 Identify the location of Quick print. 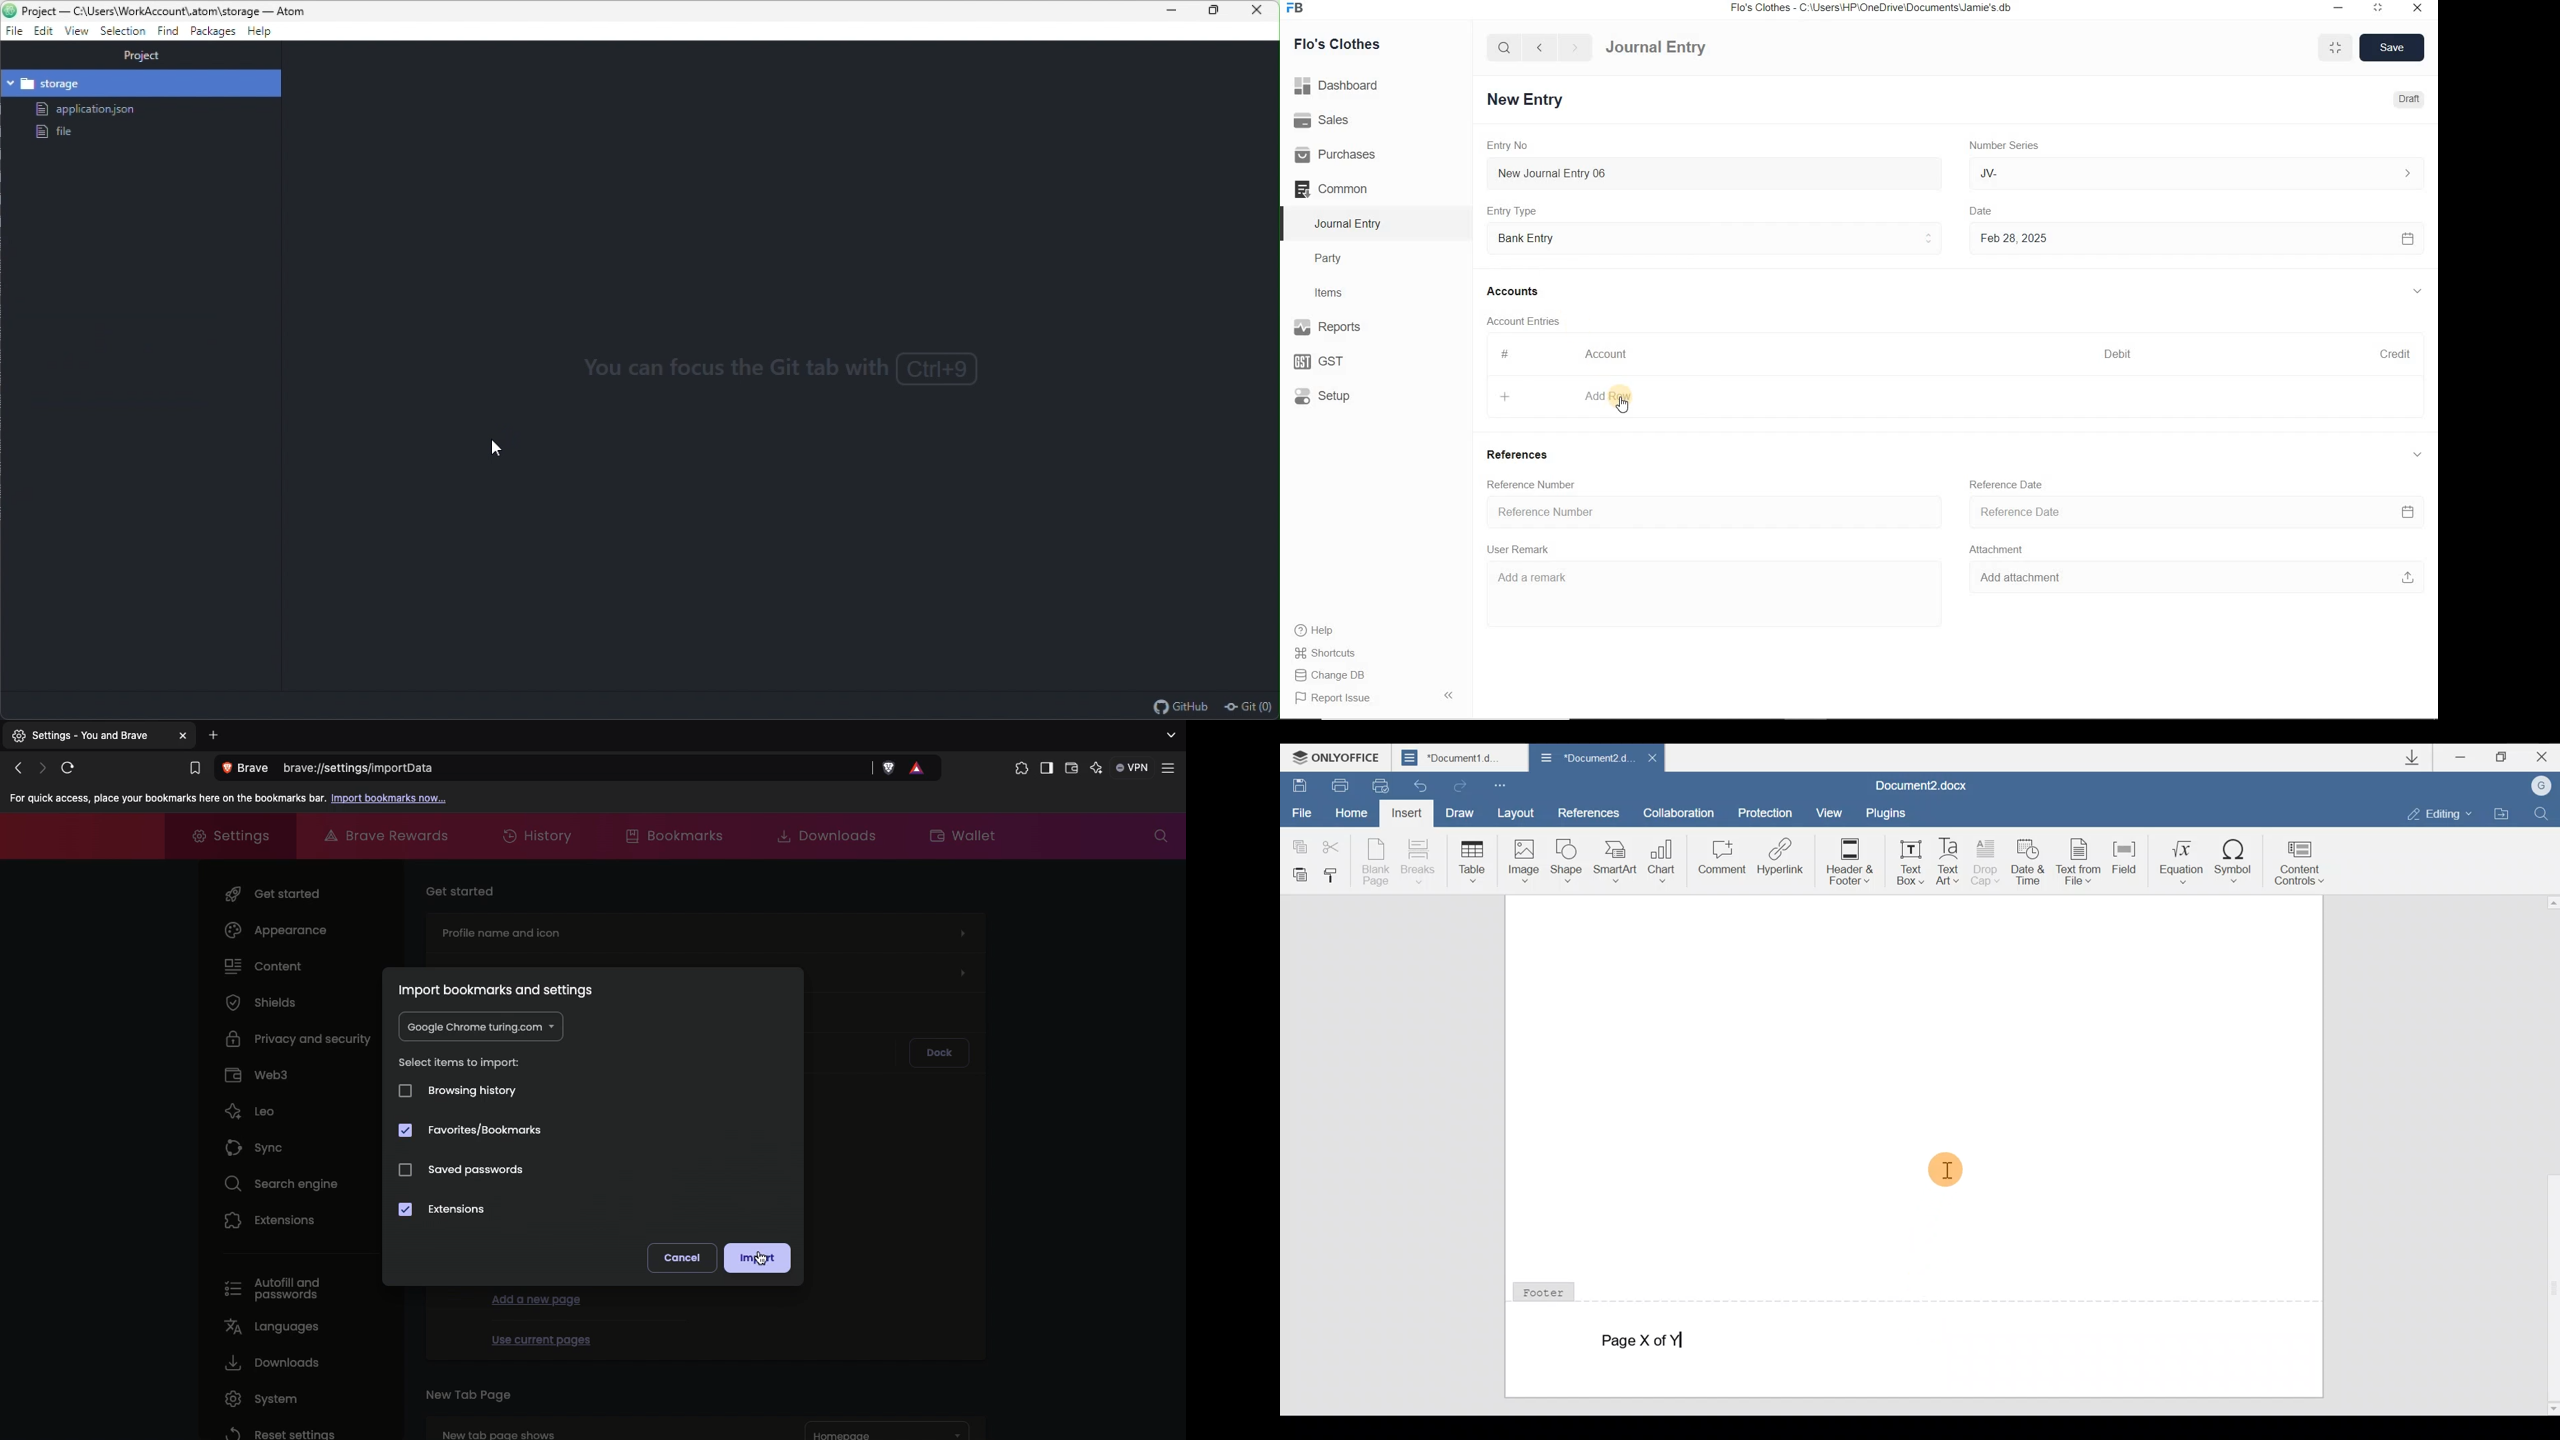
(1381, 785).